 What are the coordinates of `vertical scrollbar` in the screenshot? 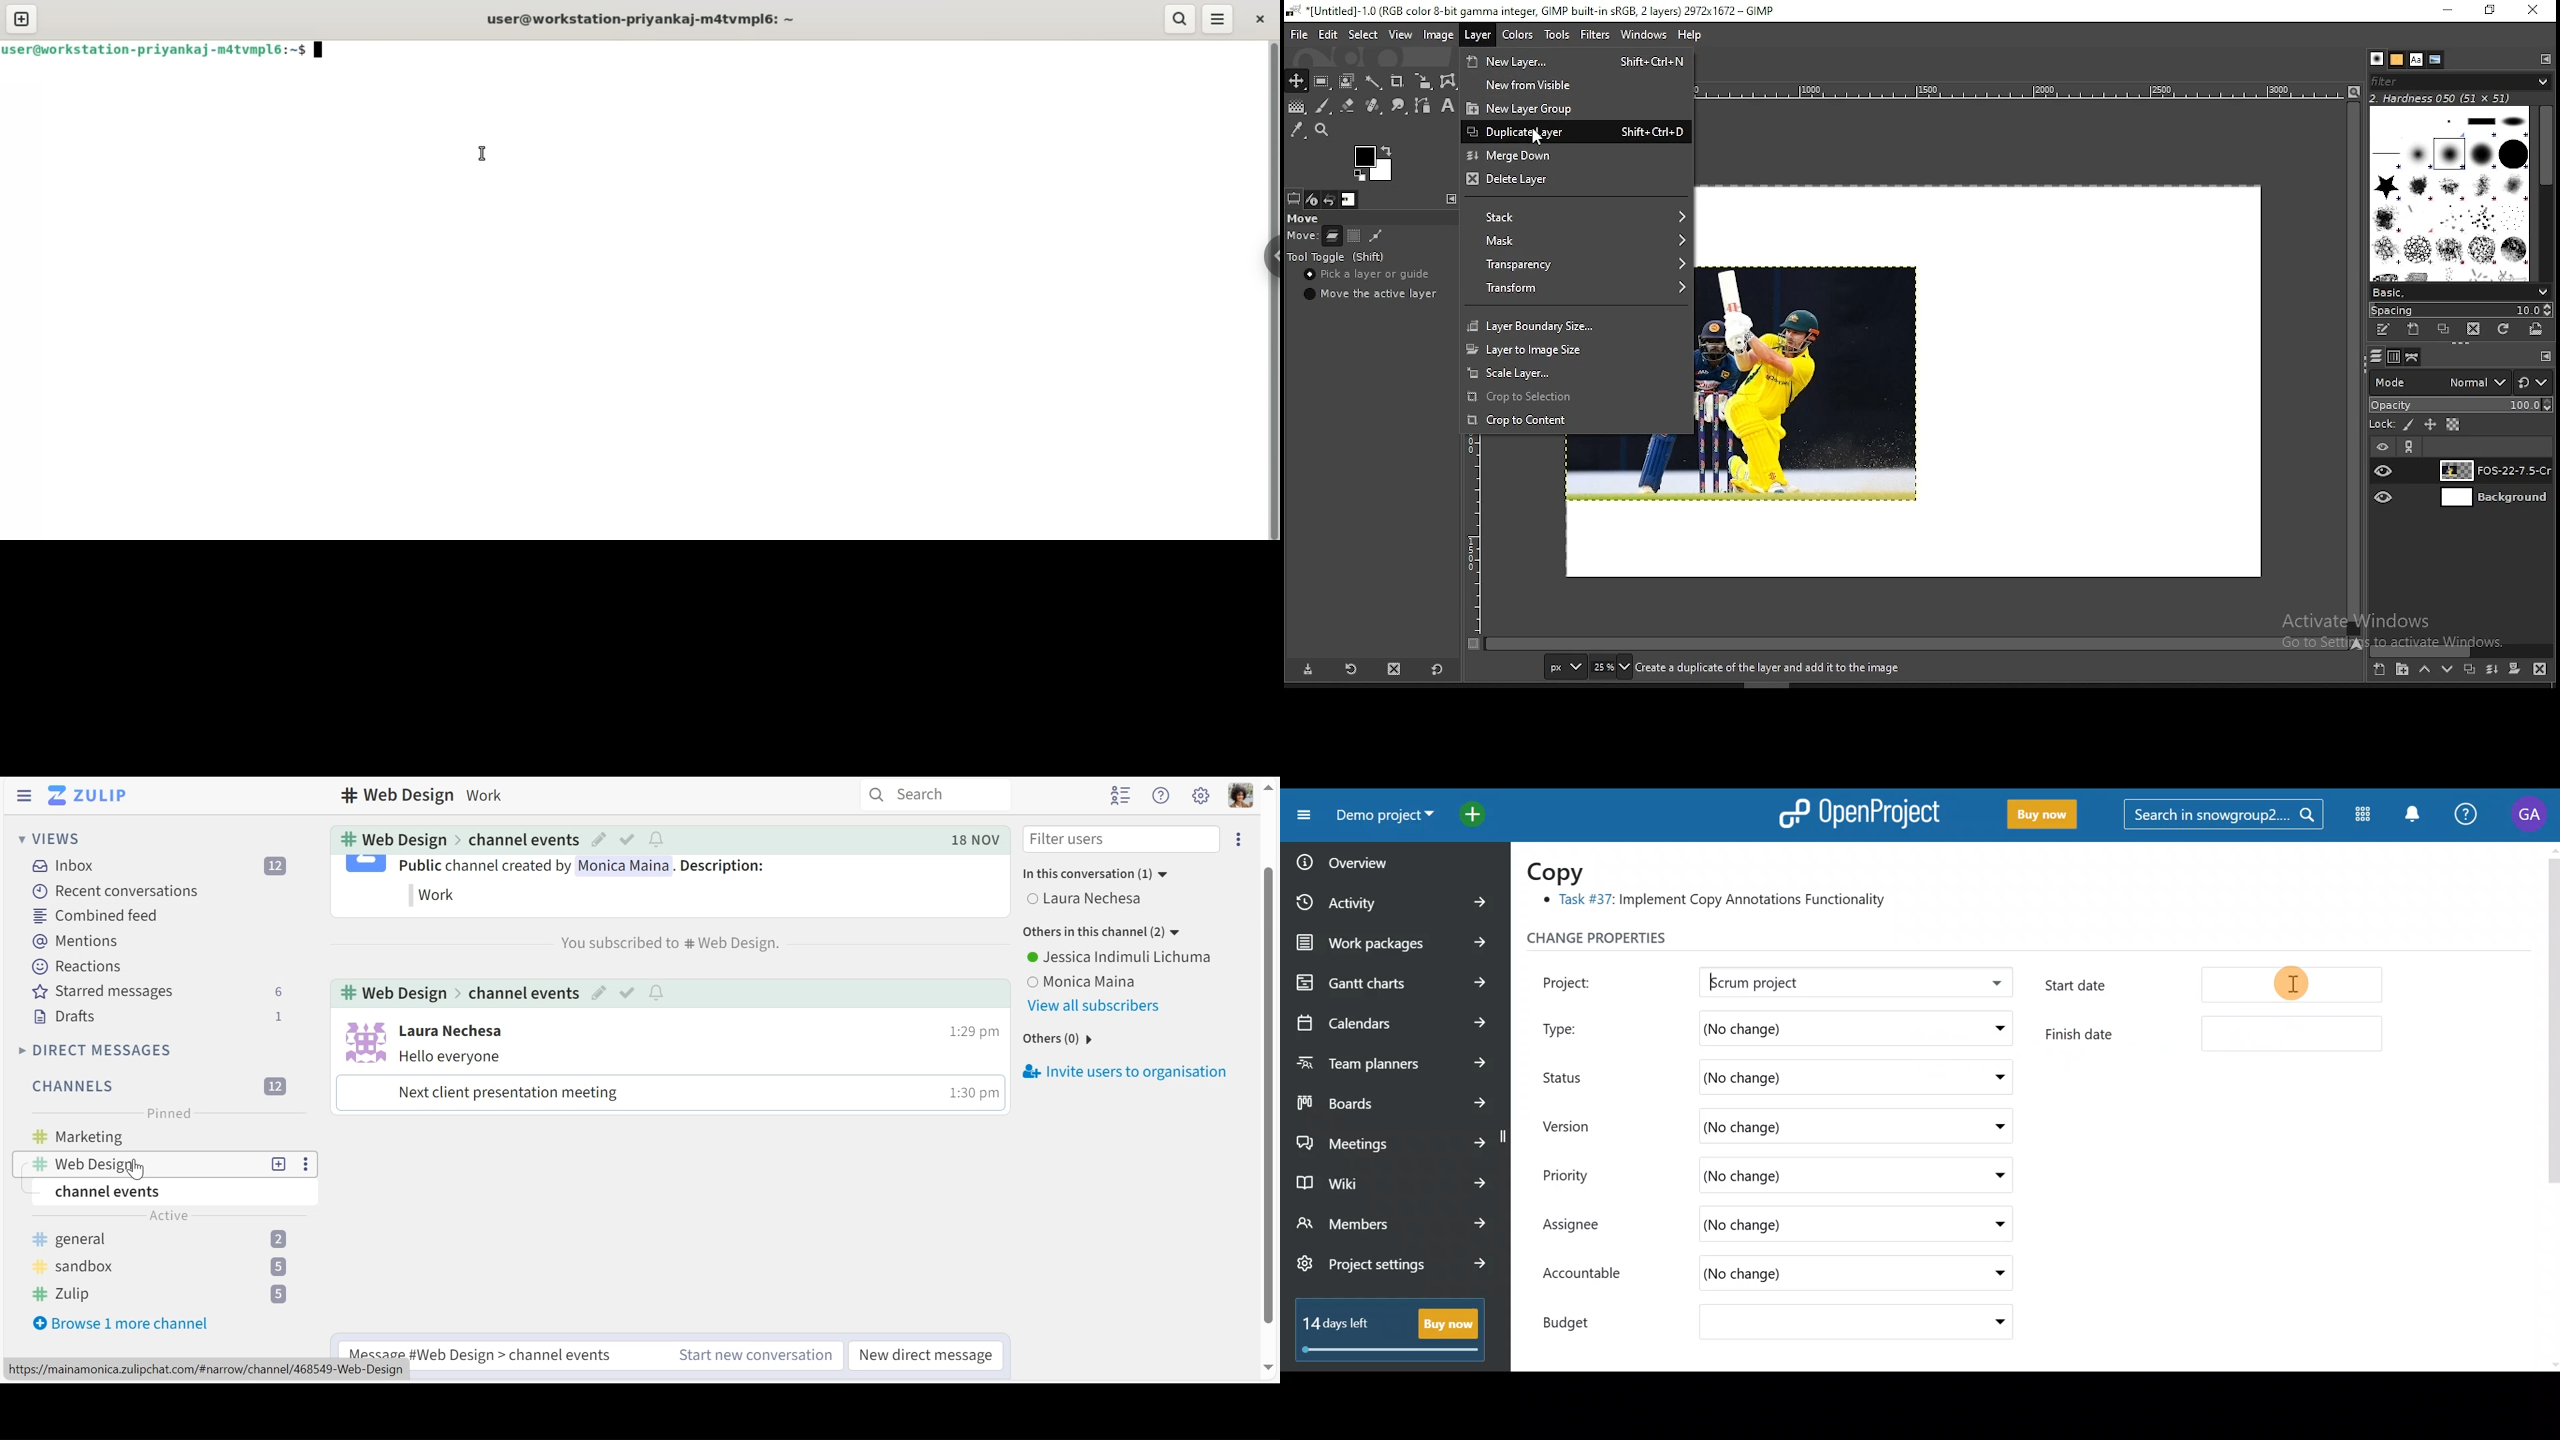 It's located at (1268, 1077).